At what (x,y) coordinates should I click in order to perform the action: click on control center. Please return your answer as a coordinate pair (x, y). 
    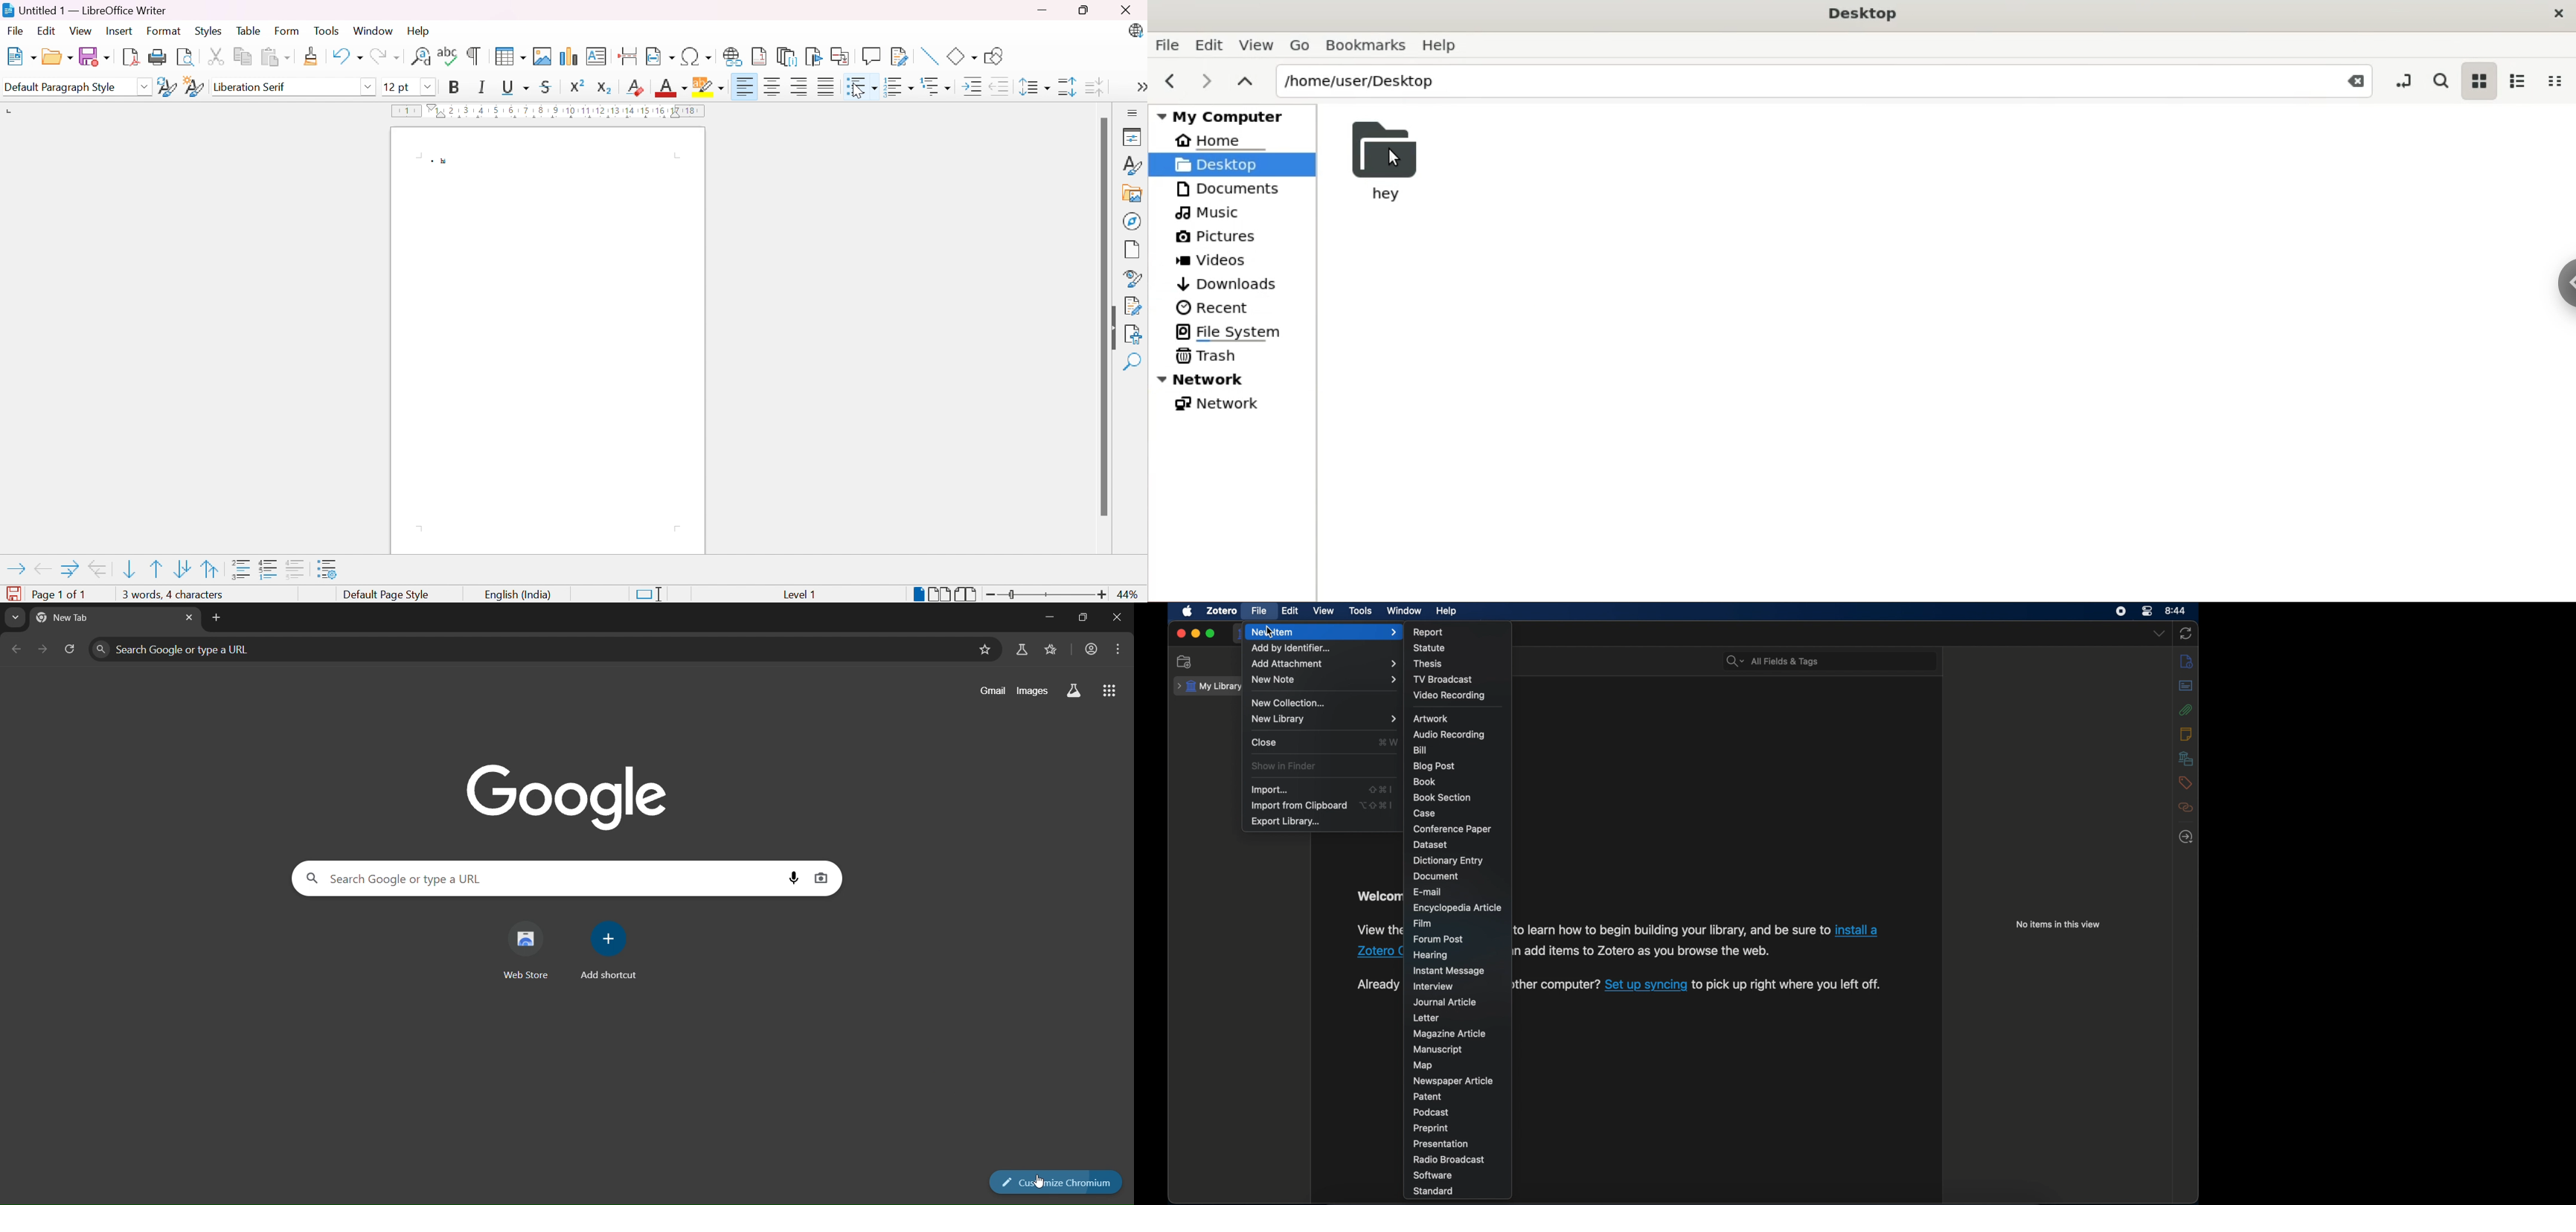
    Looking at the image, I should click on (2148, 611).